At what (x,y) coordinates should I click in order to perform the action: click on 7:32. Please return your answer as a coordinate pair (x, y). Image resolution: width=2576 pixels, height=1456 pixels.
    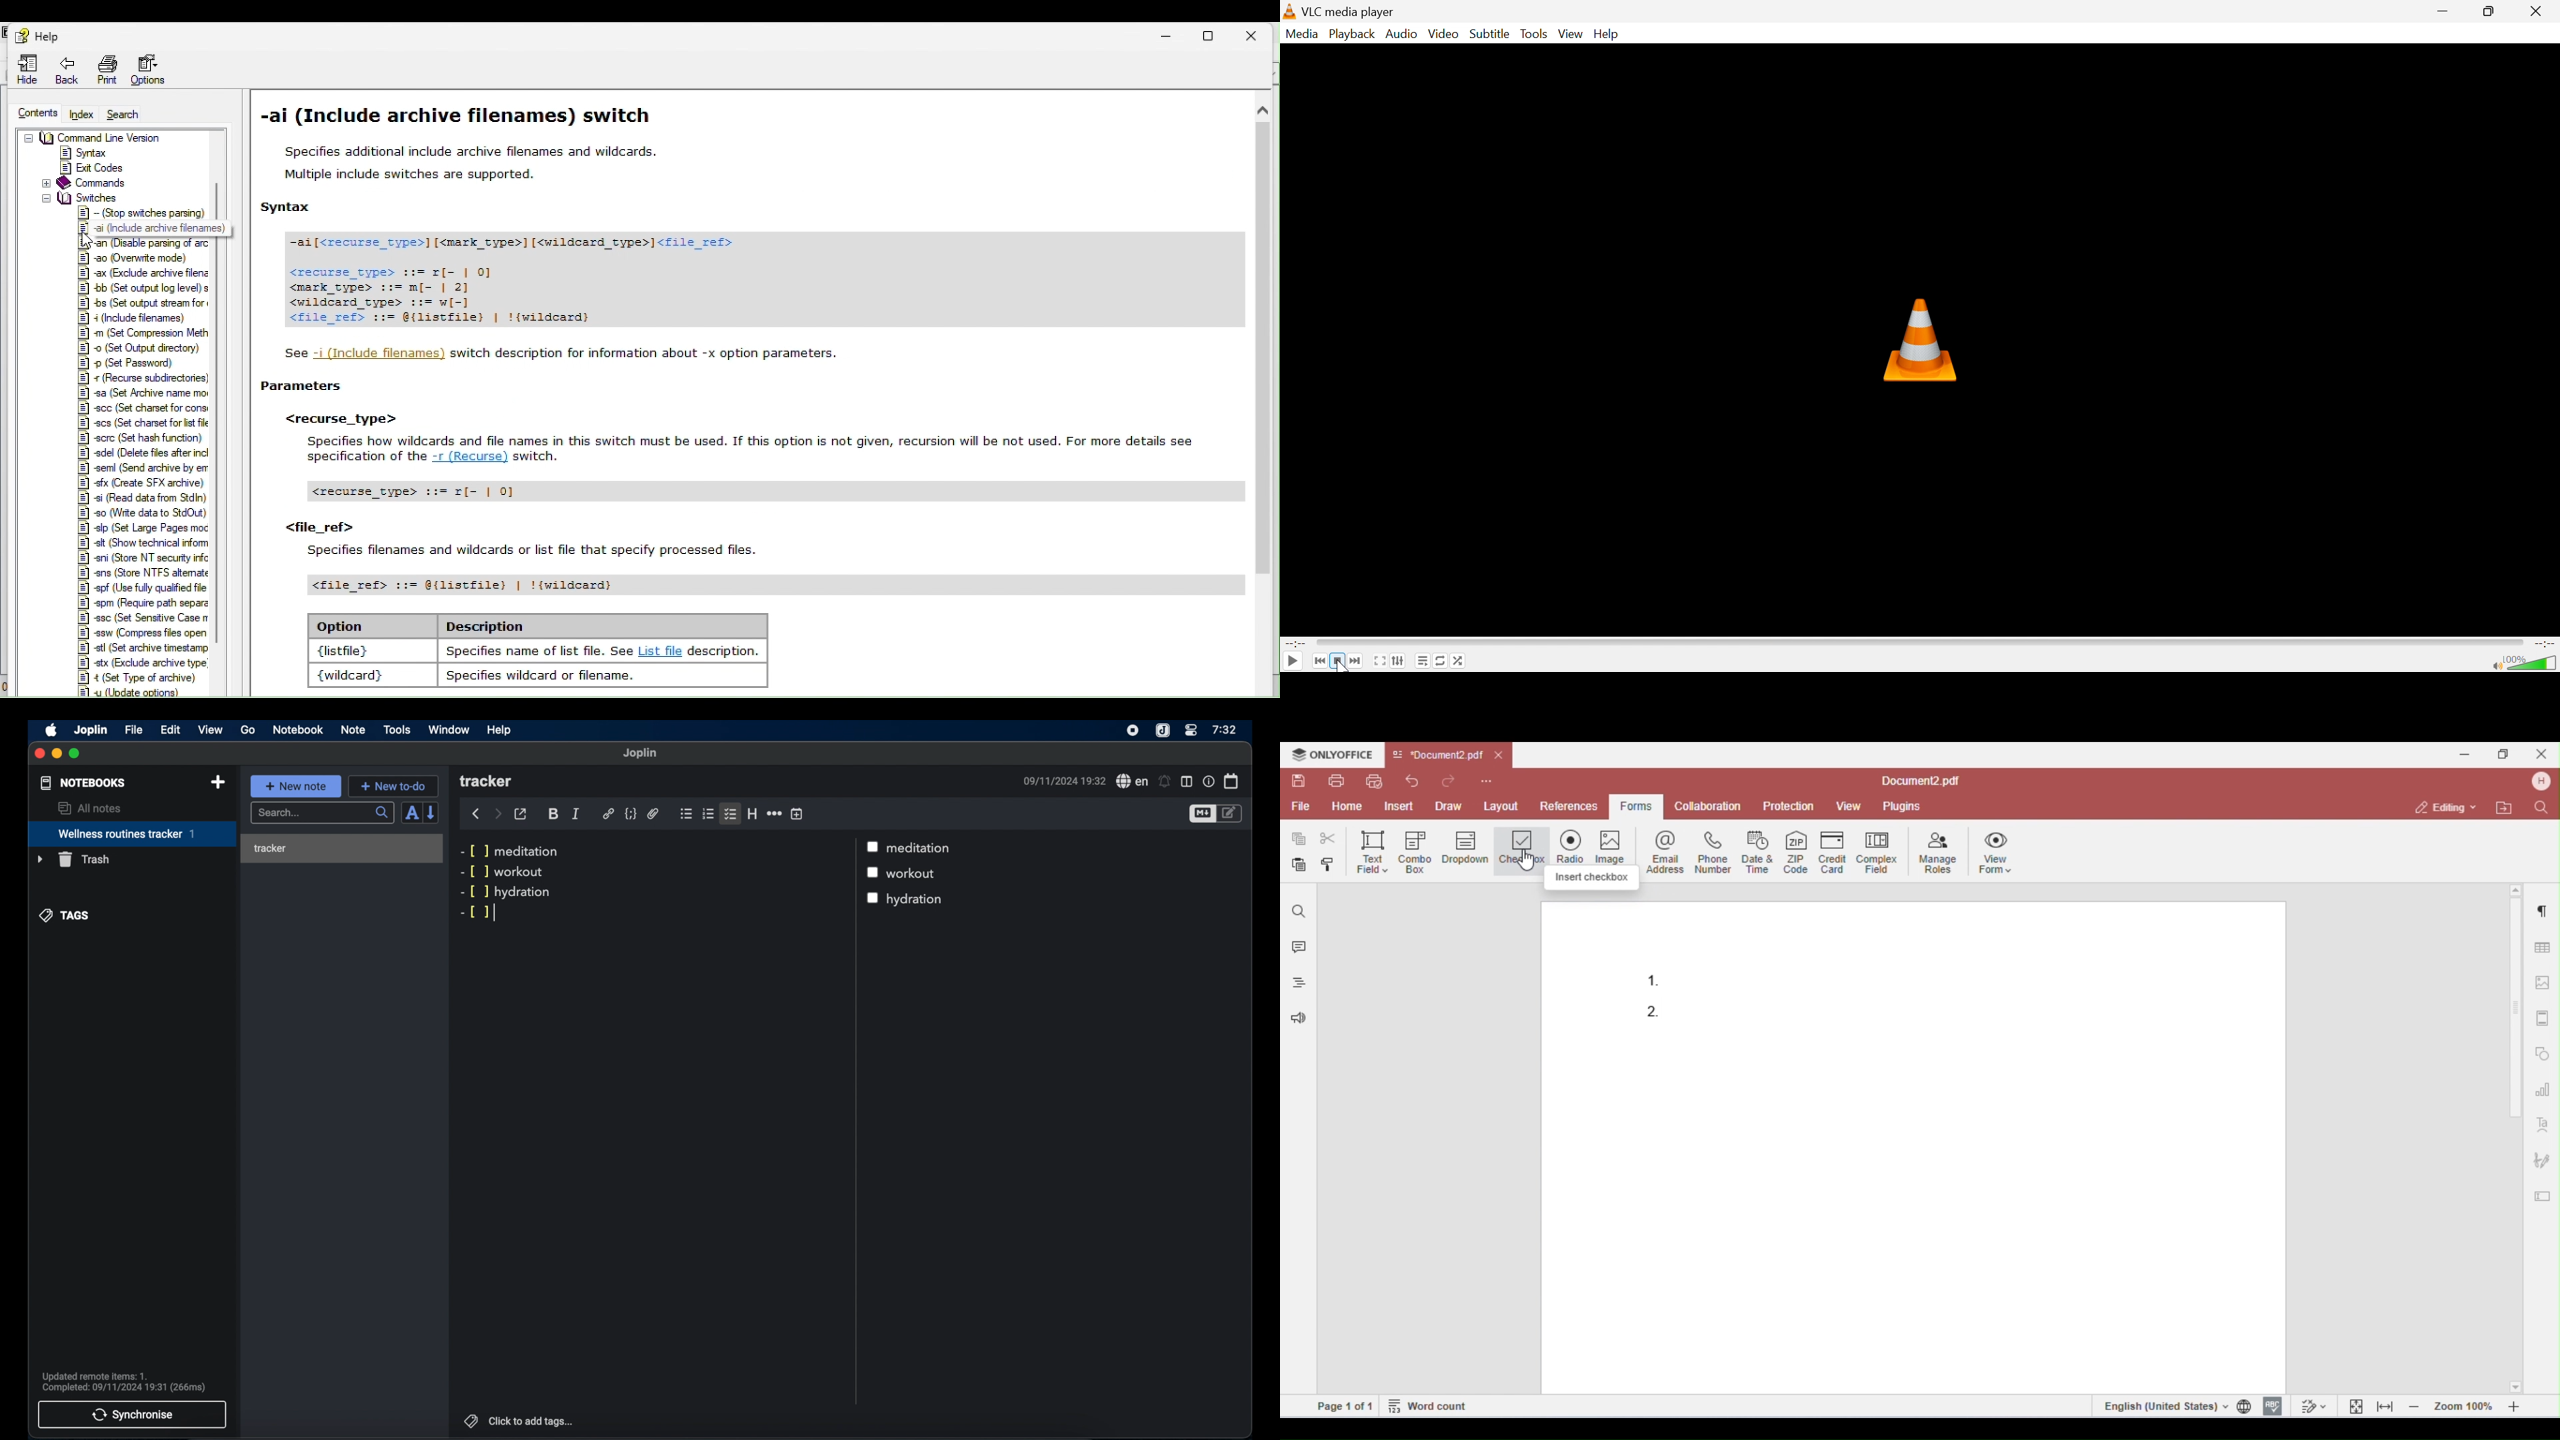
    Looking at the image, I should click on (1223, 730).